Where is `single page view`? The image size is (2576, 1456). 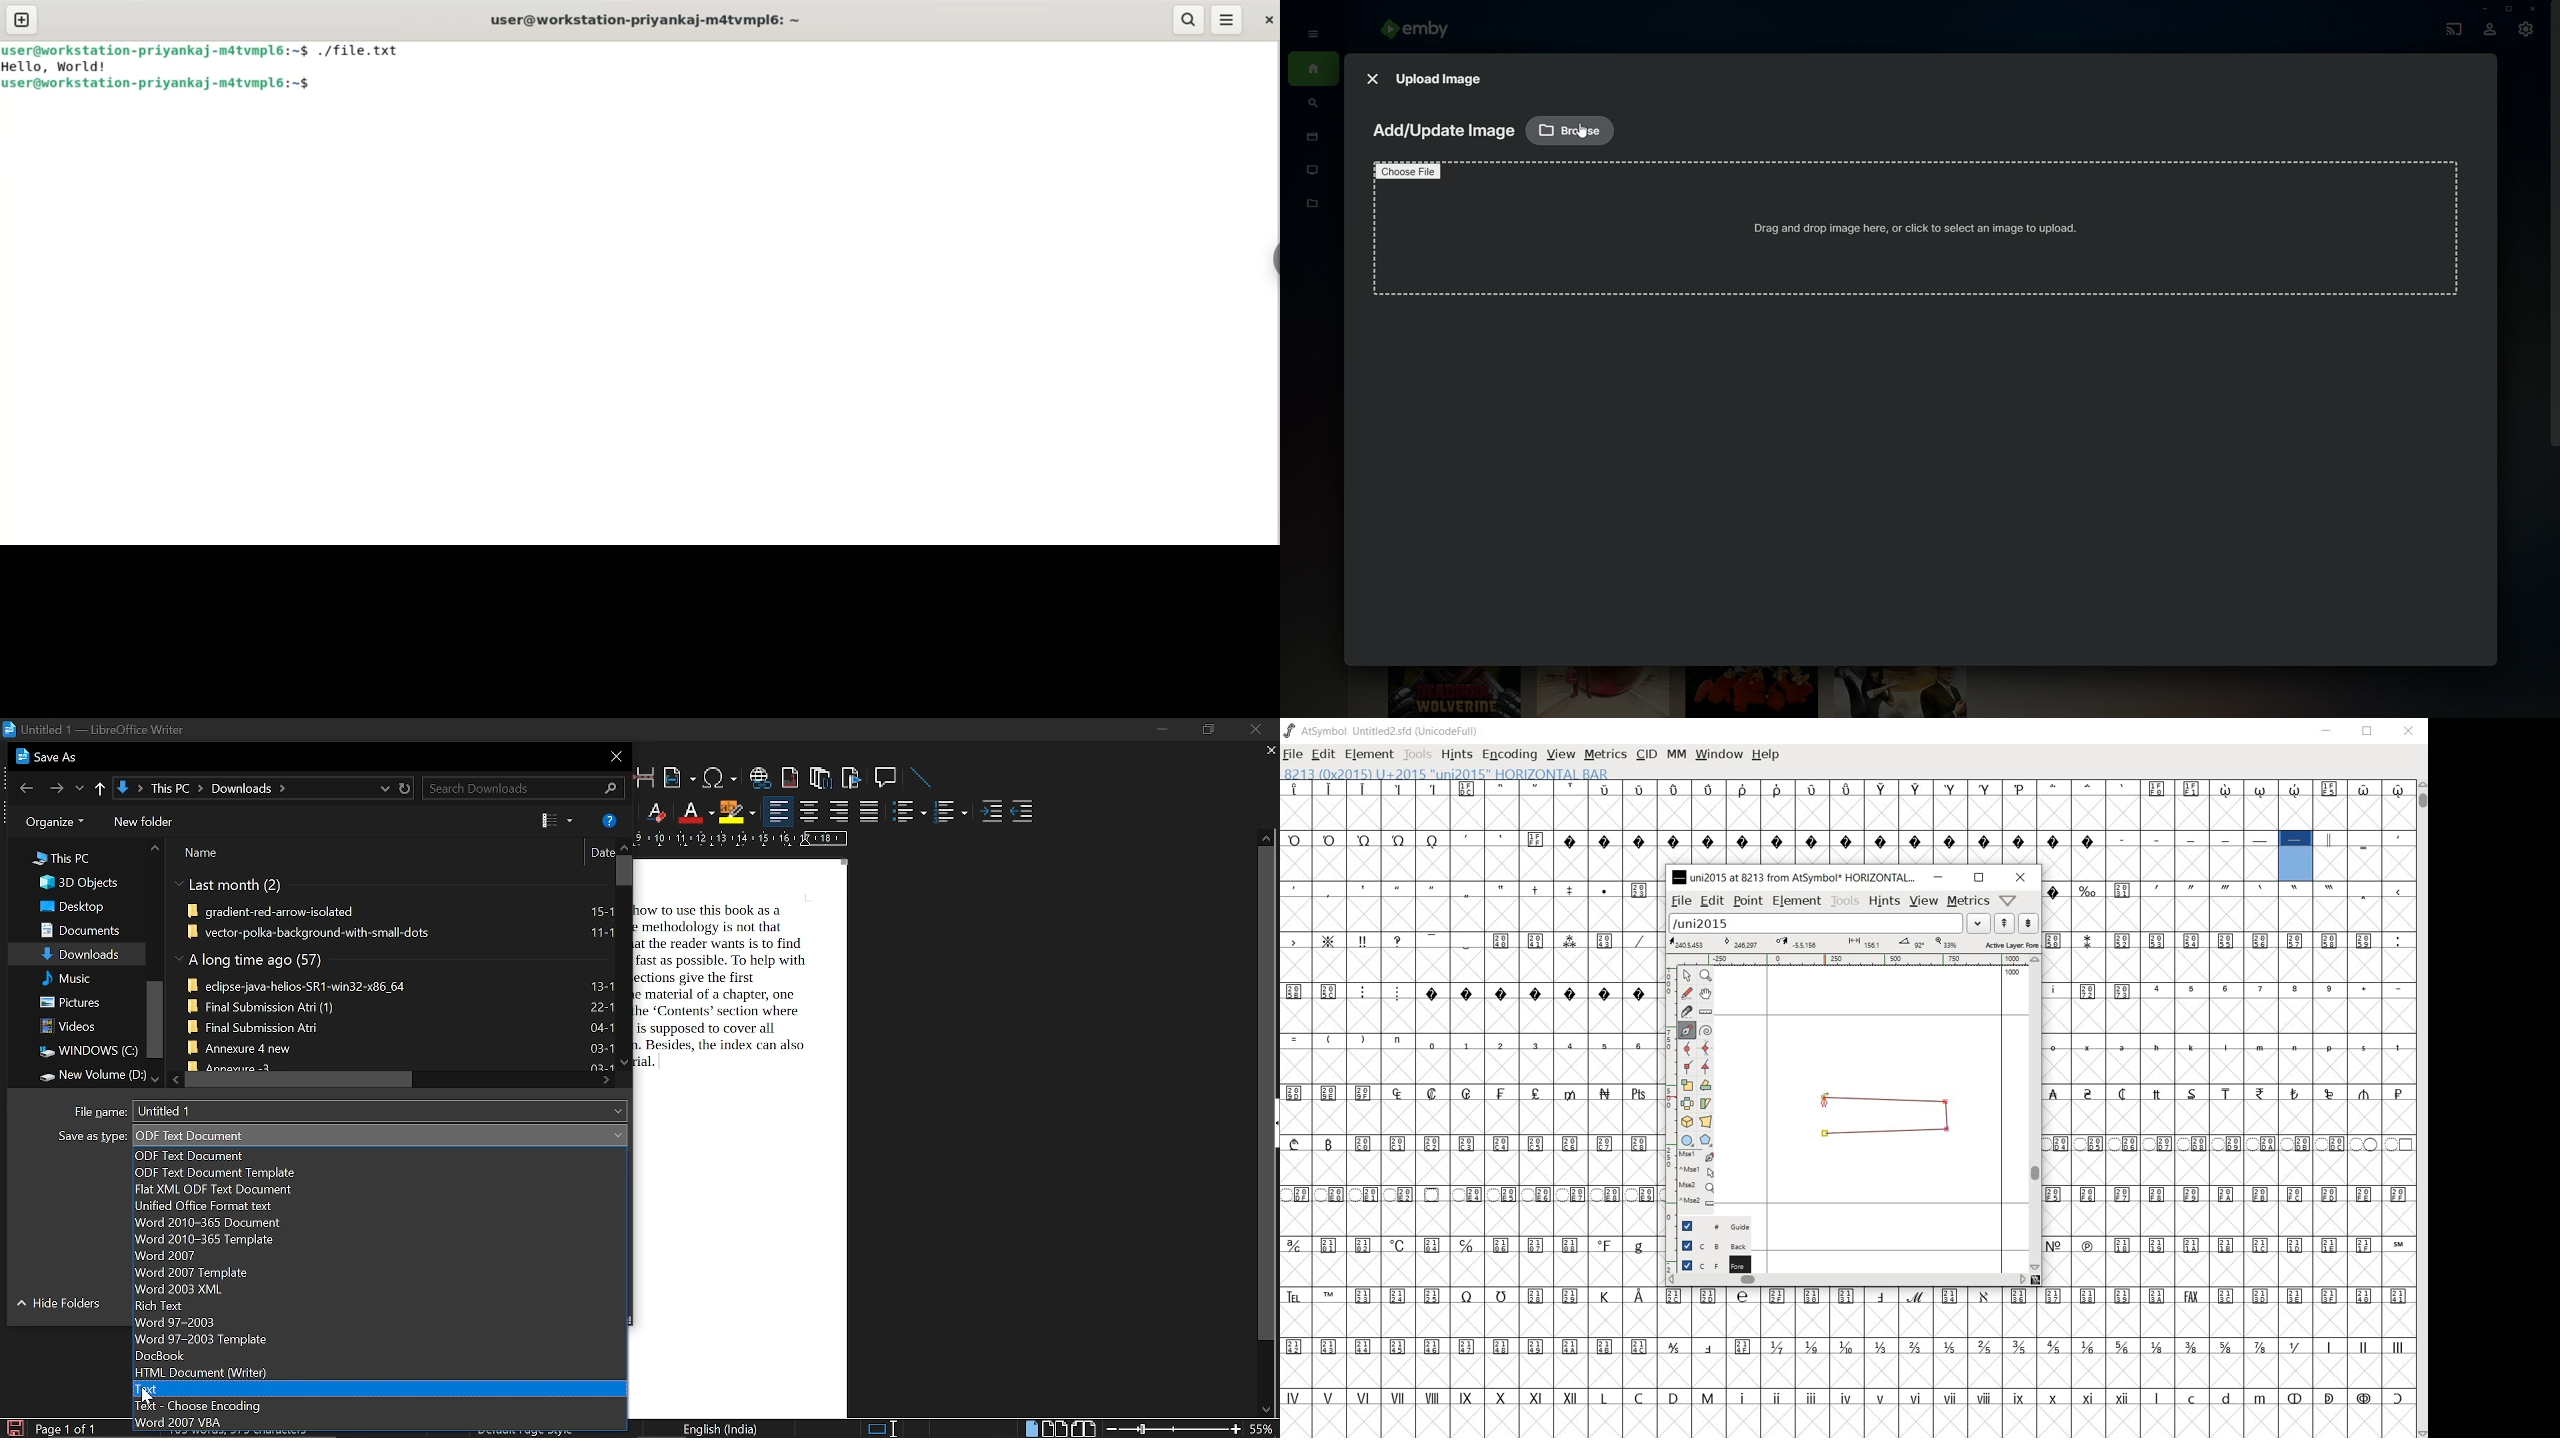
single page view is located at coordinates (1030, 1428).